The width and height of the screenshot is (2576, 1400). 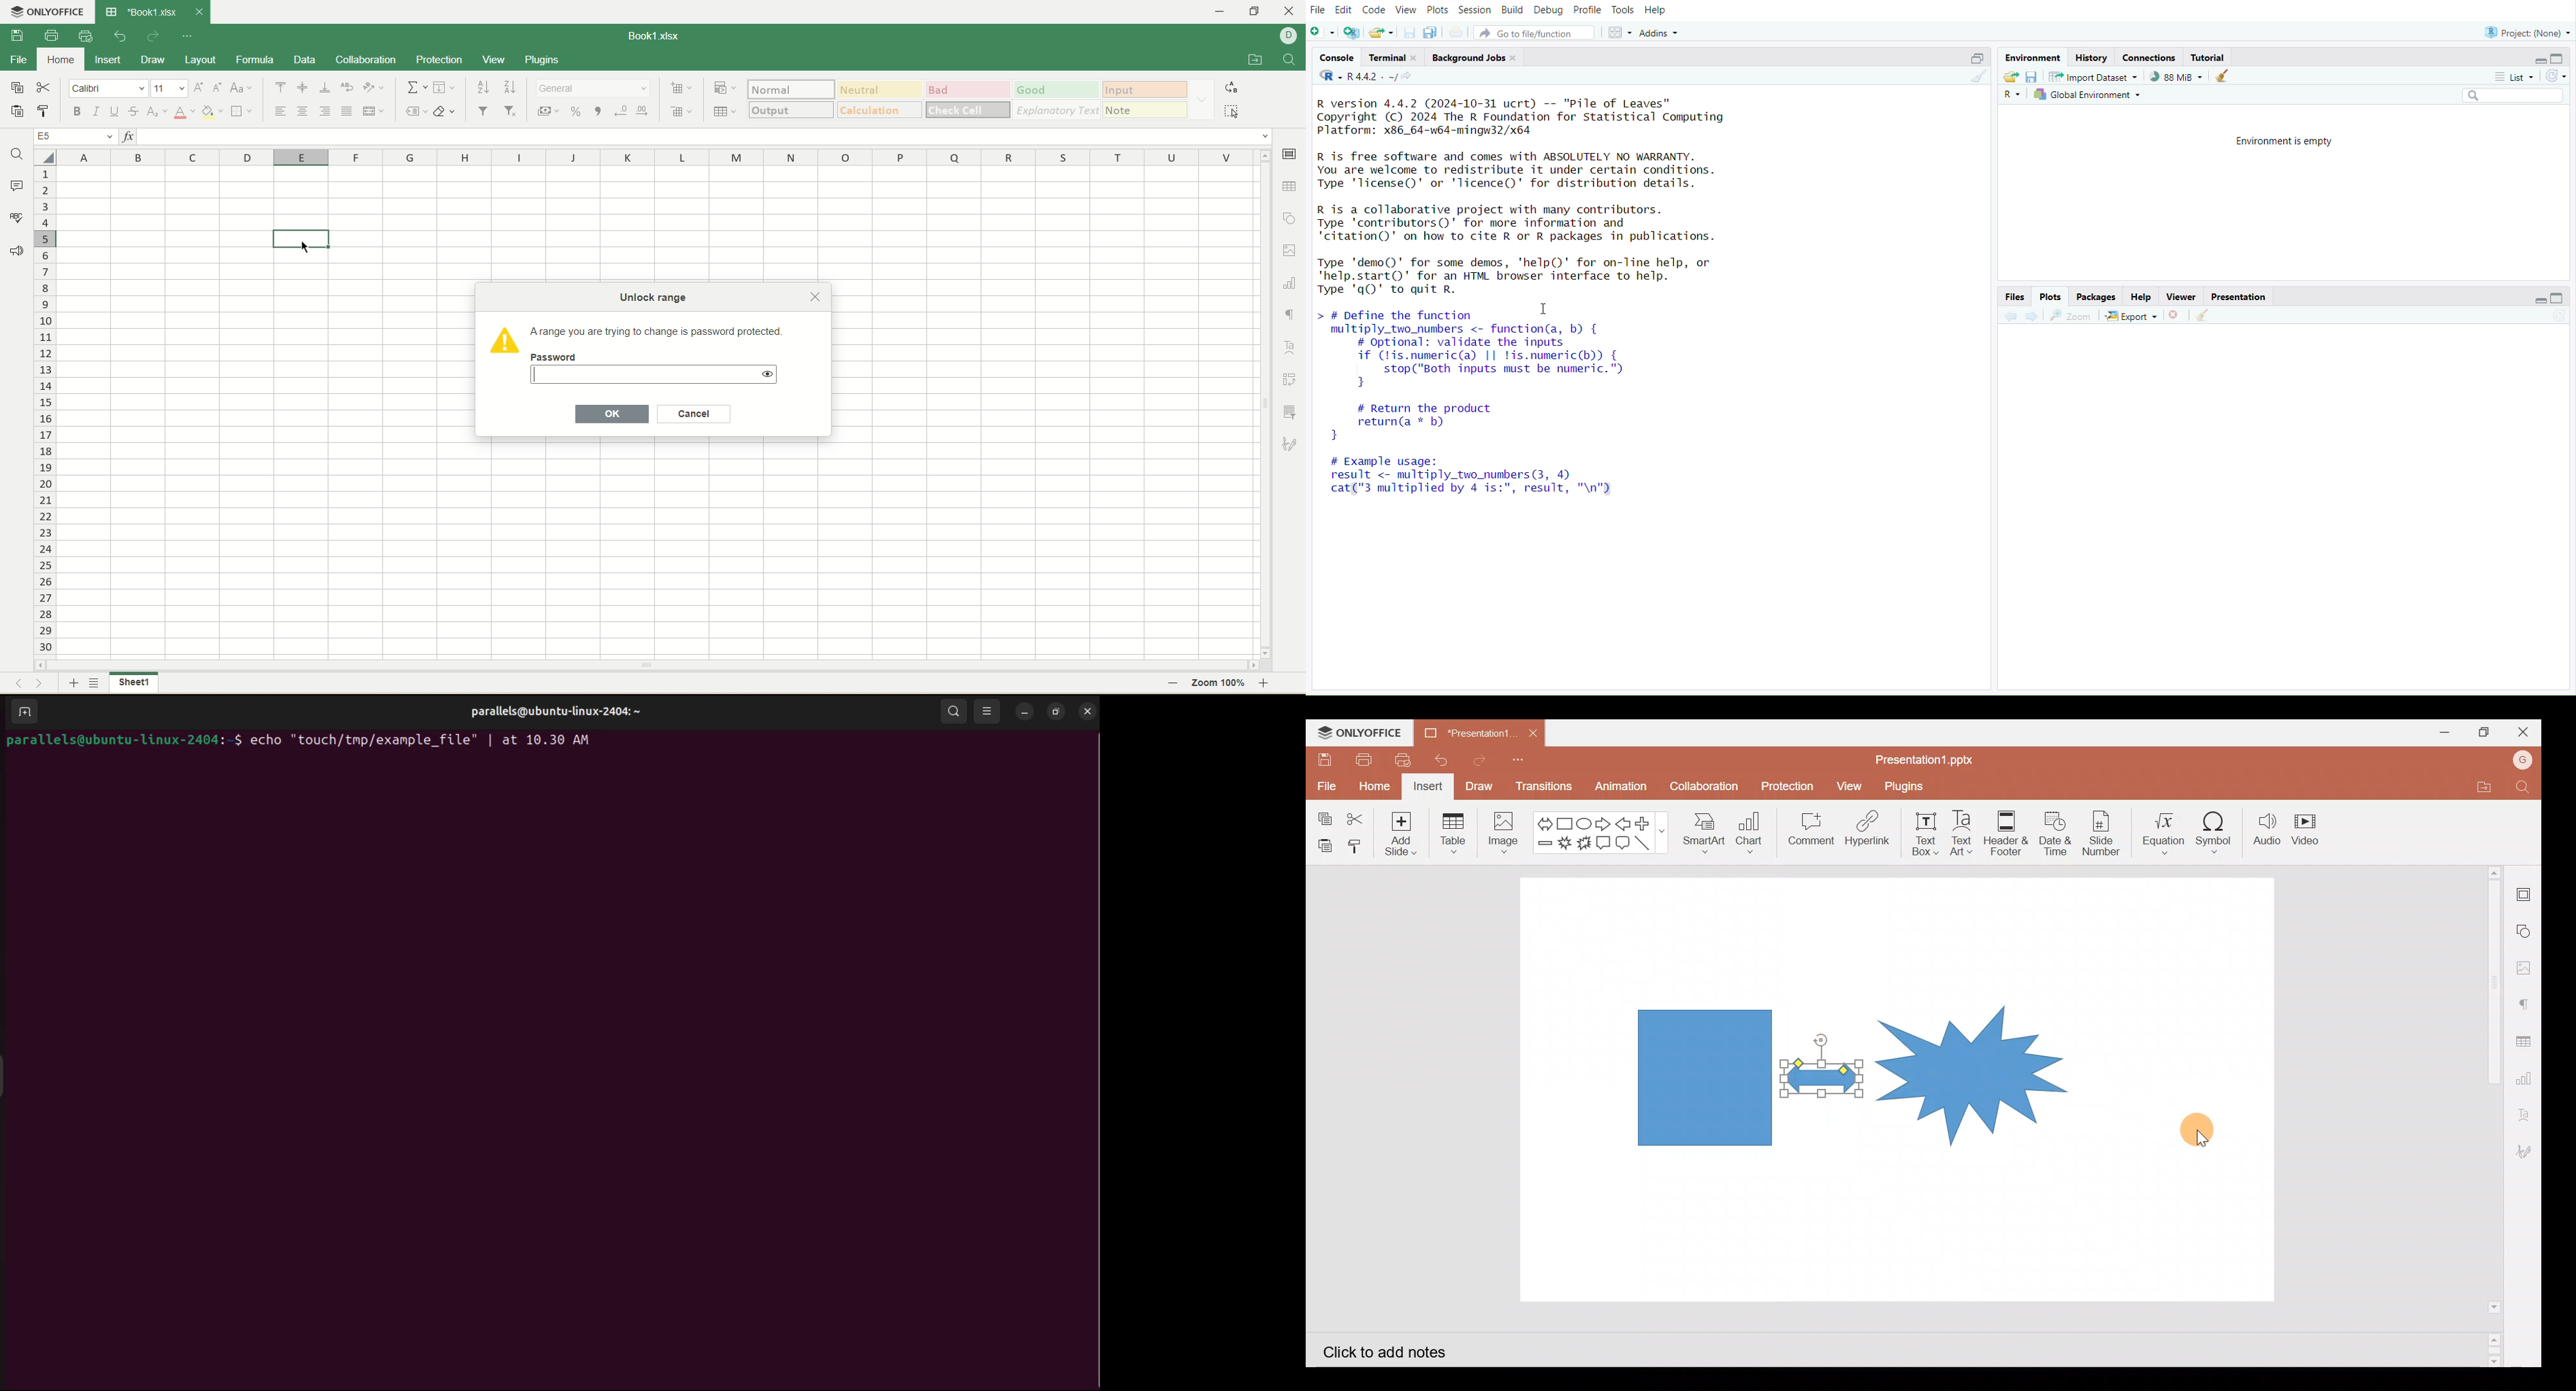 What do you see at coordinates (1606, 842) in the screenshot?
I see `Rectangular callout` at bounding box center [1606, 842].